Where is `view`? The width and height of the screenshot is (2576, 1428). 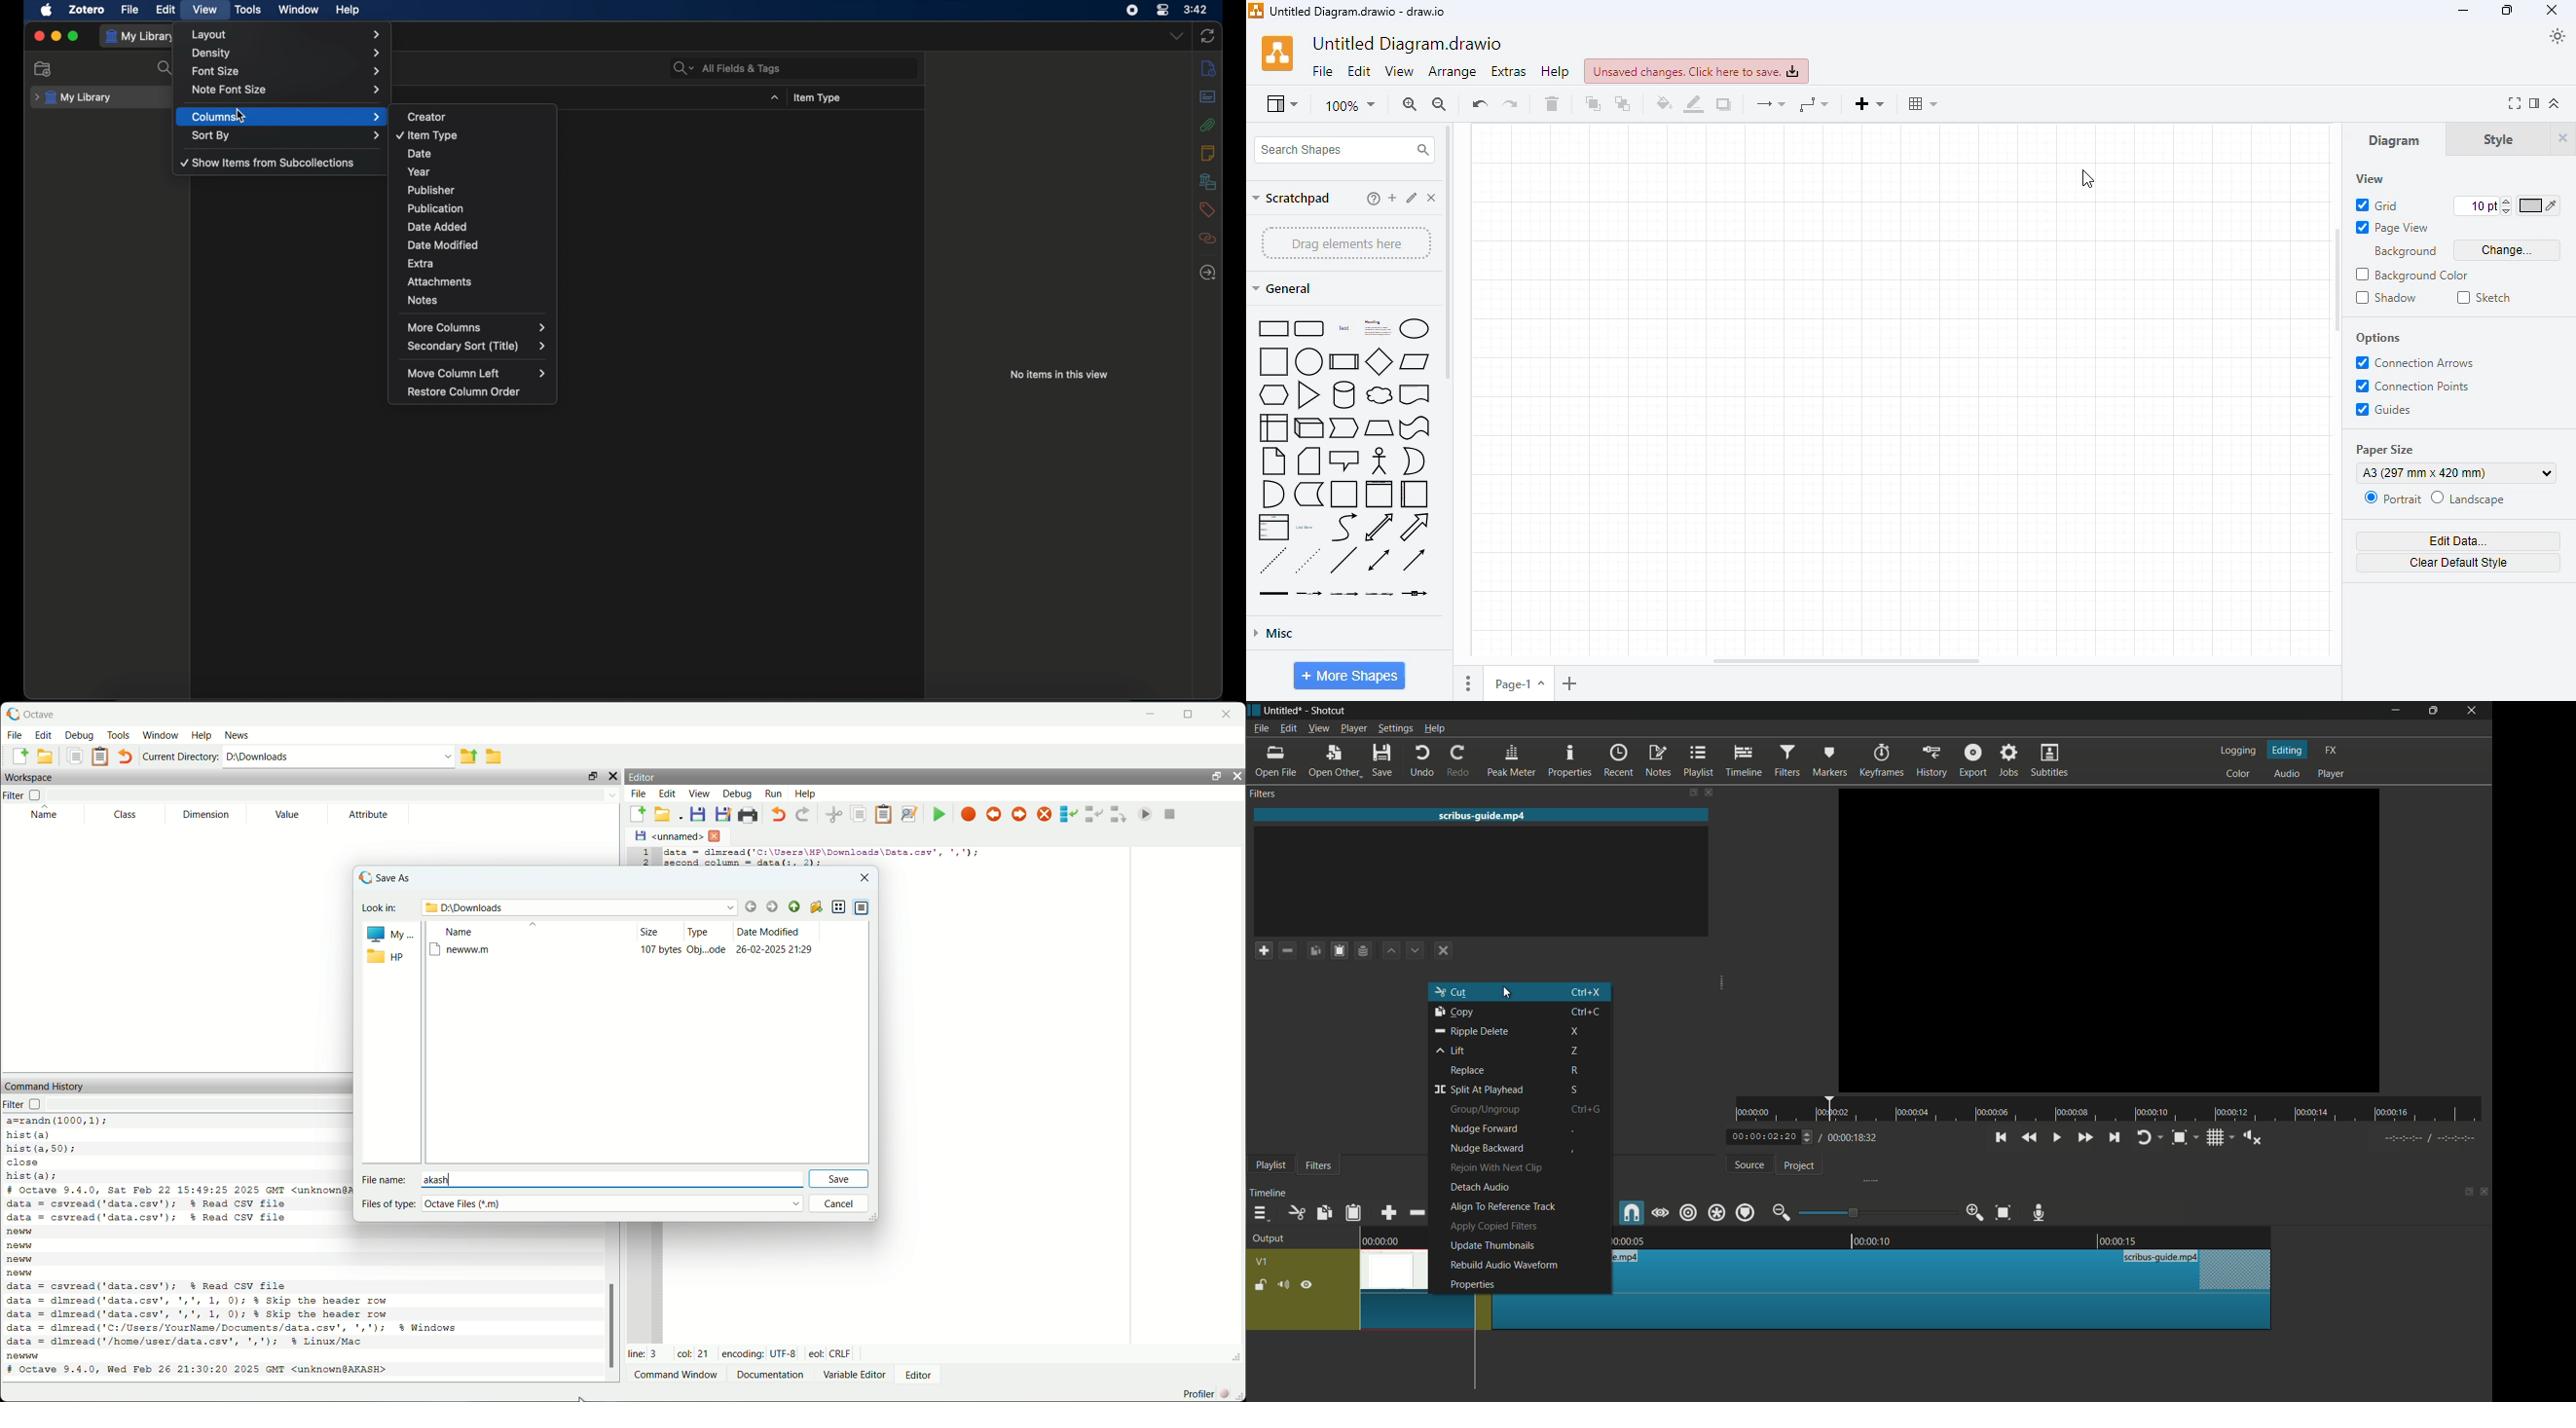
view is located at coordinates (1281, 105).